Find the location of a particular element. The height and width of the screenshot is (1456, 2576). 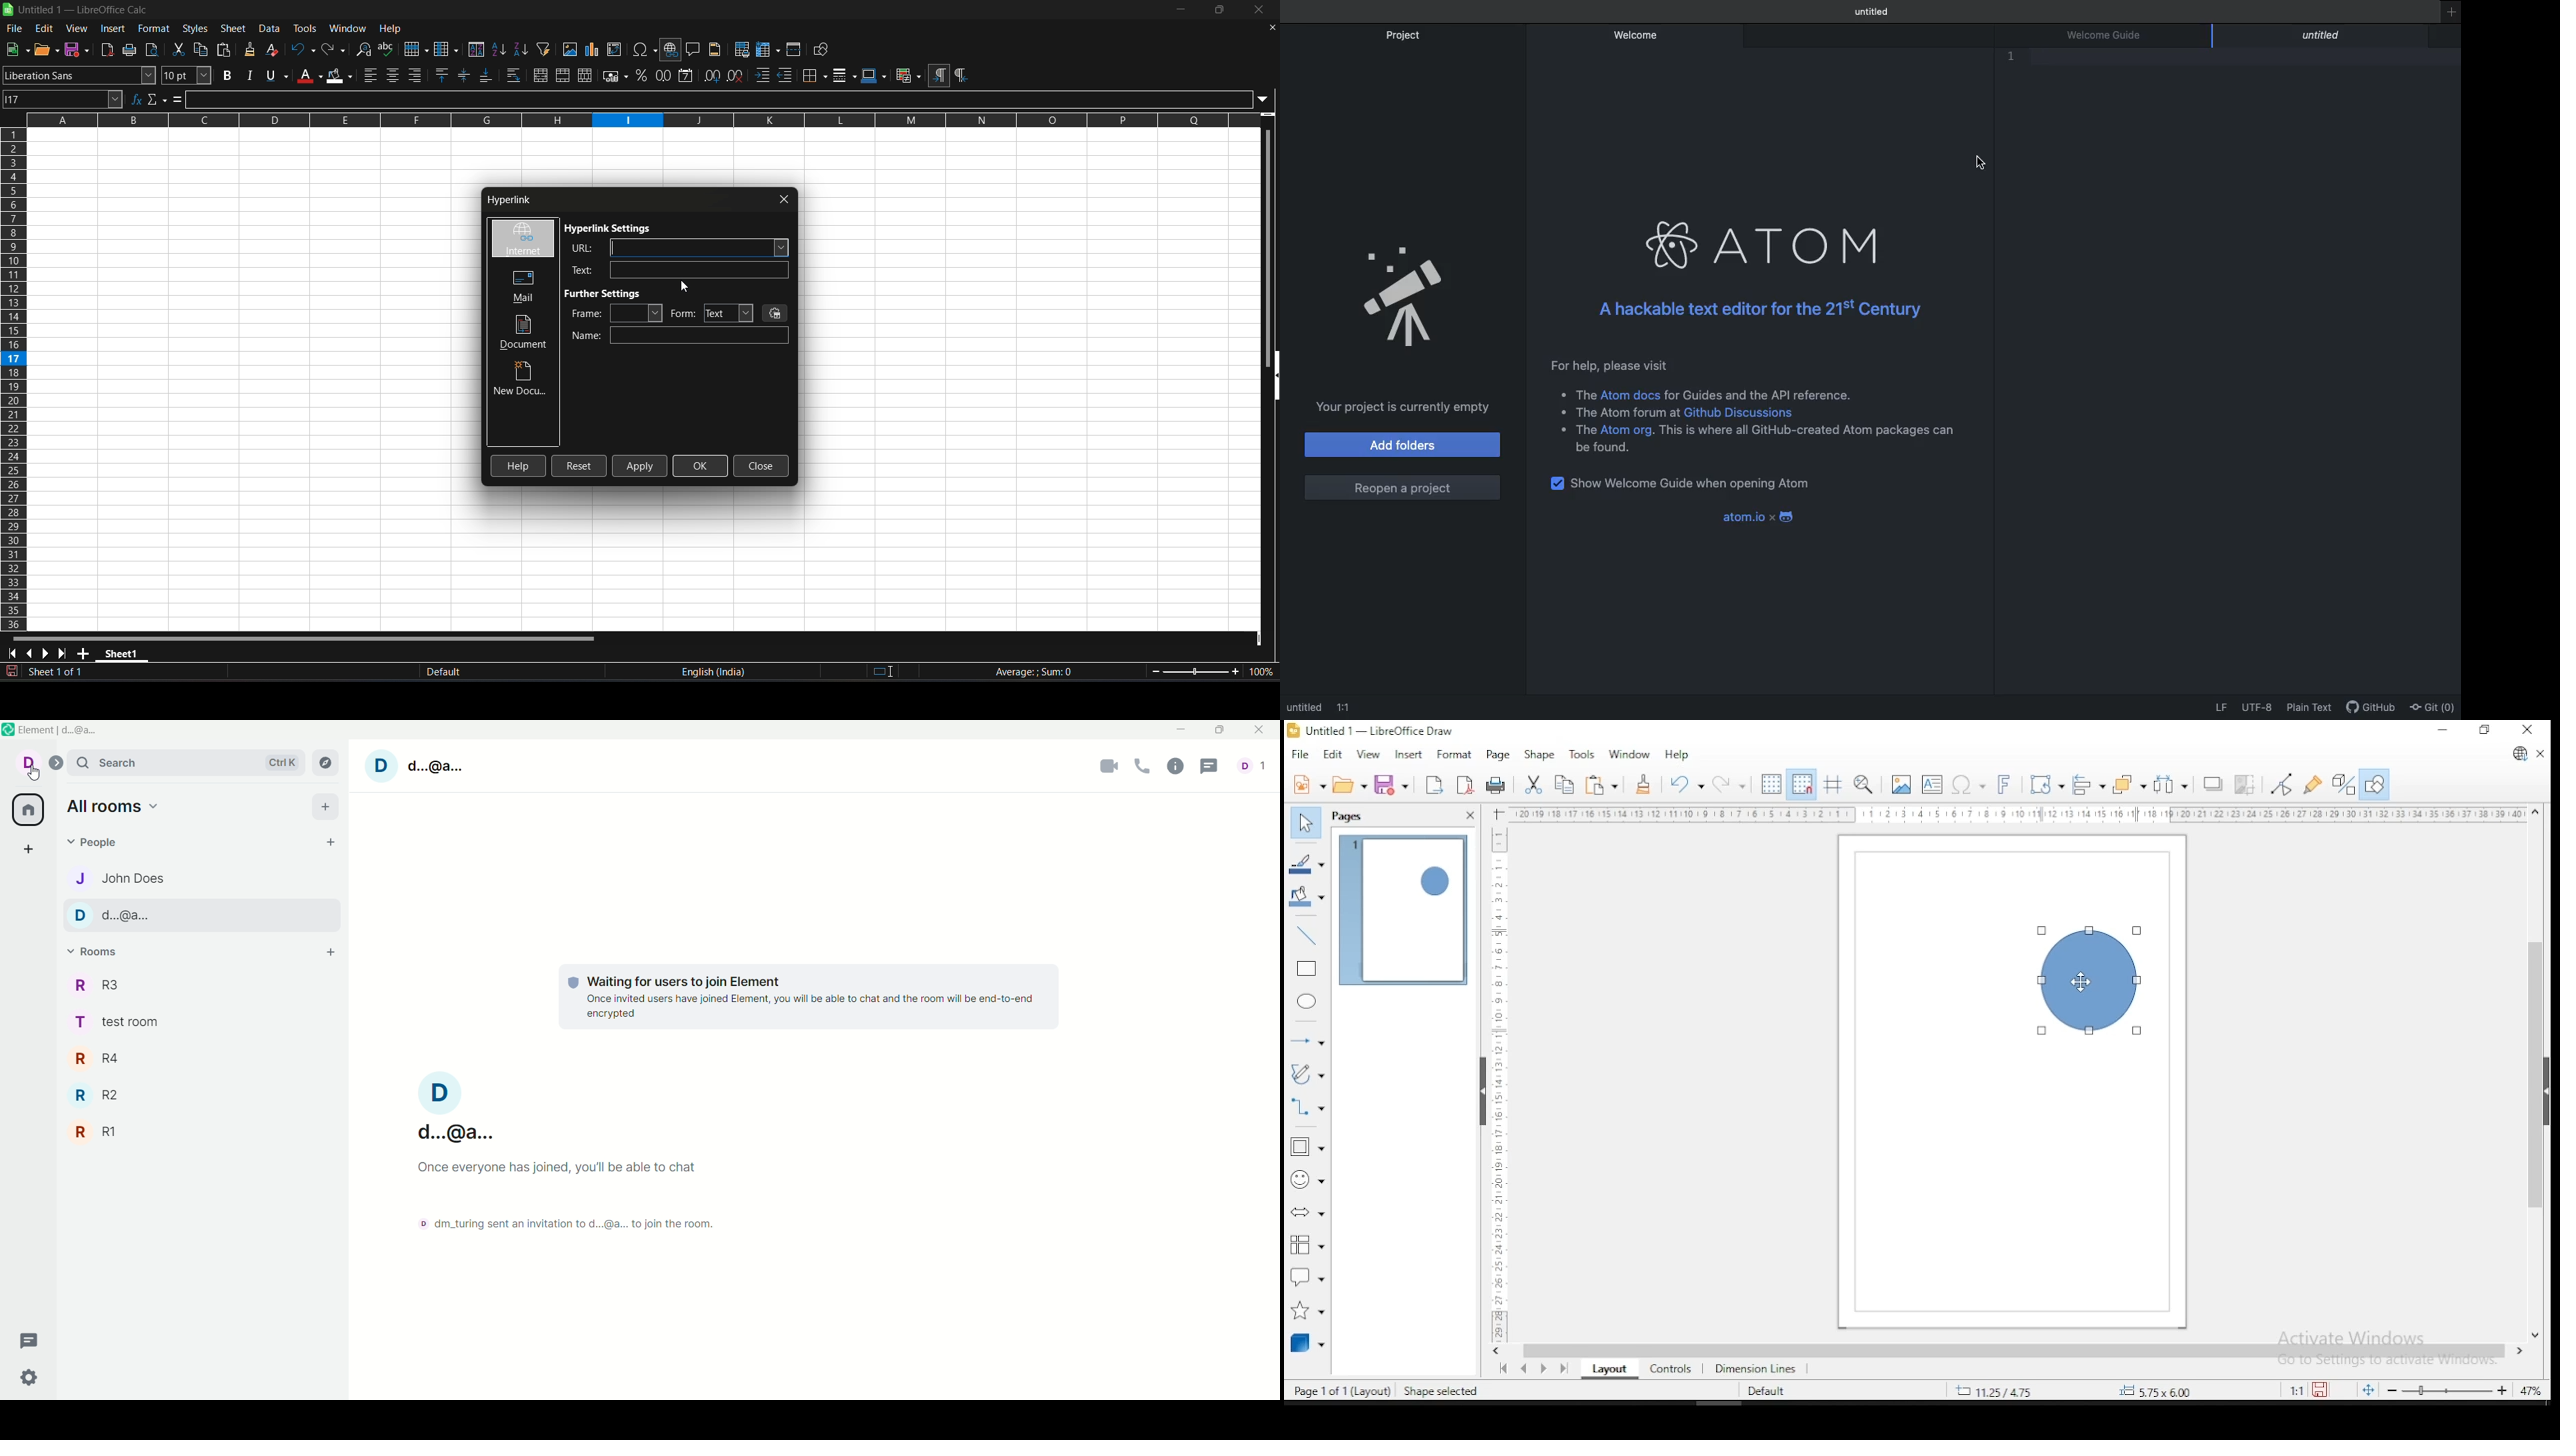

3D objects is located at coordinates (1307, 1342).